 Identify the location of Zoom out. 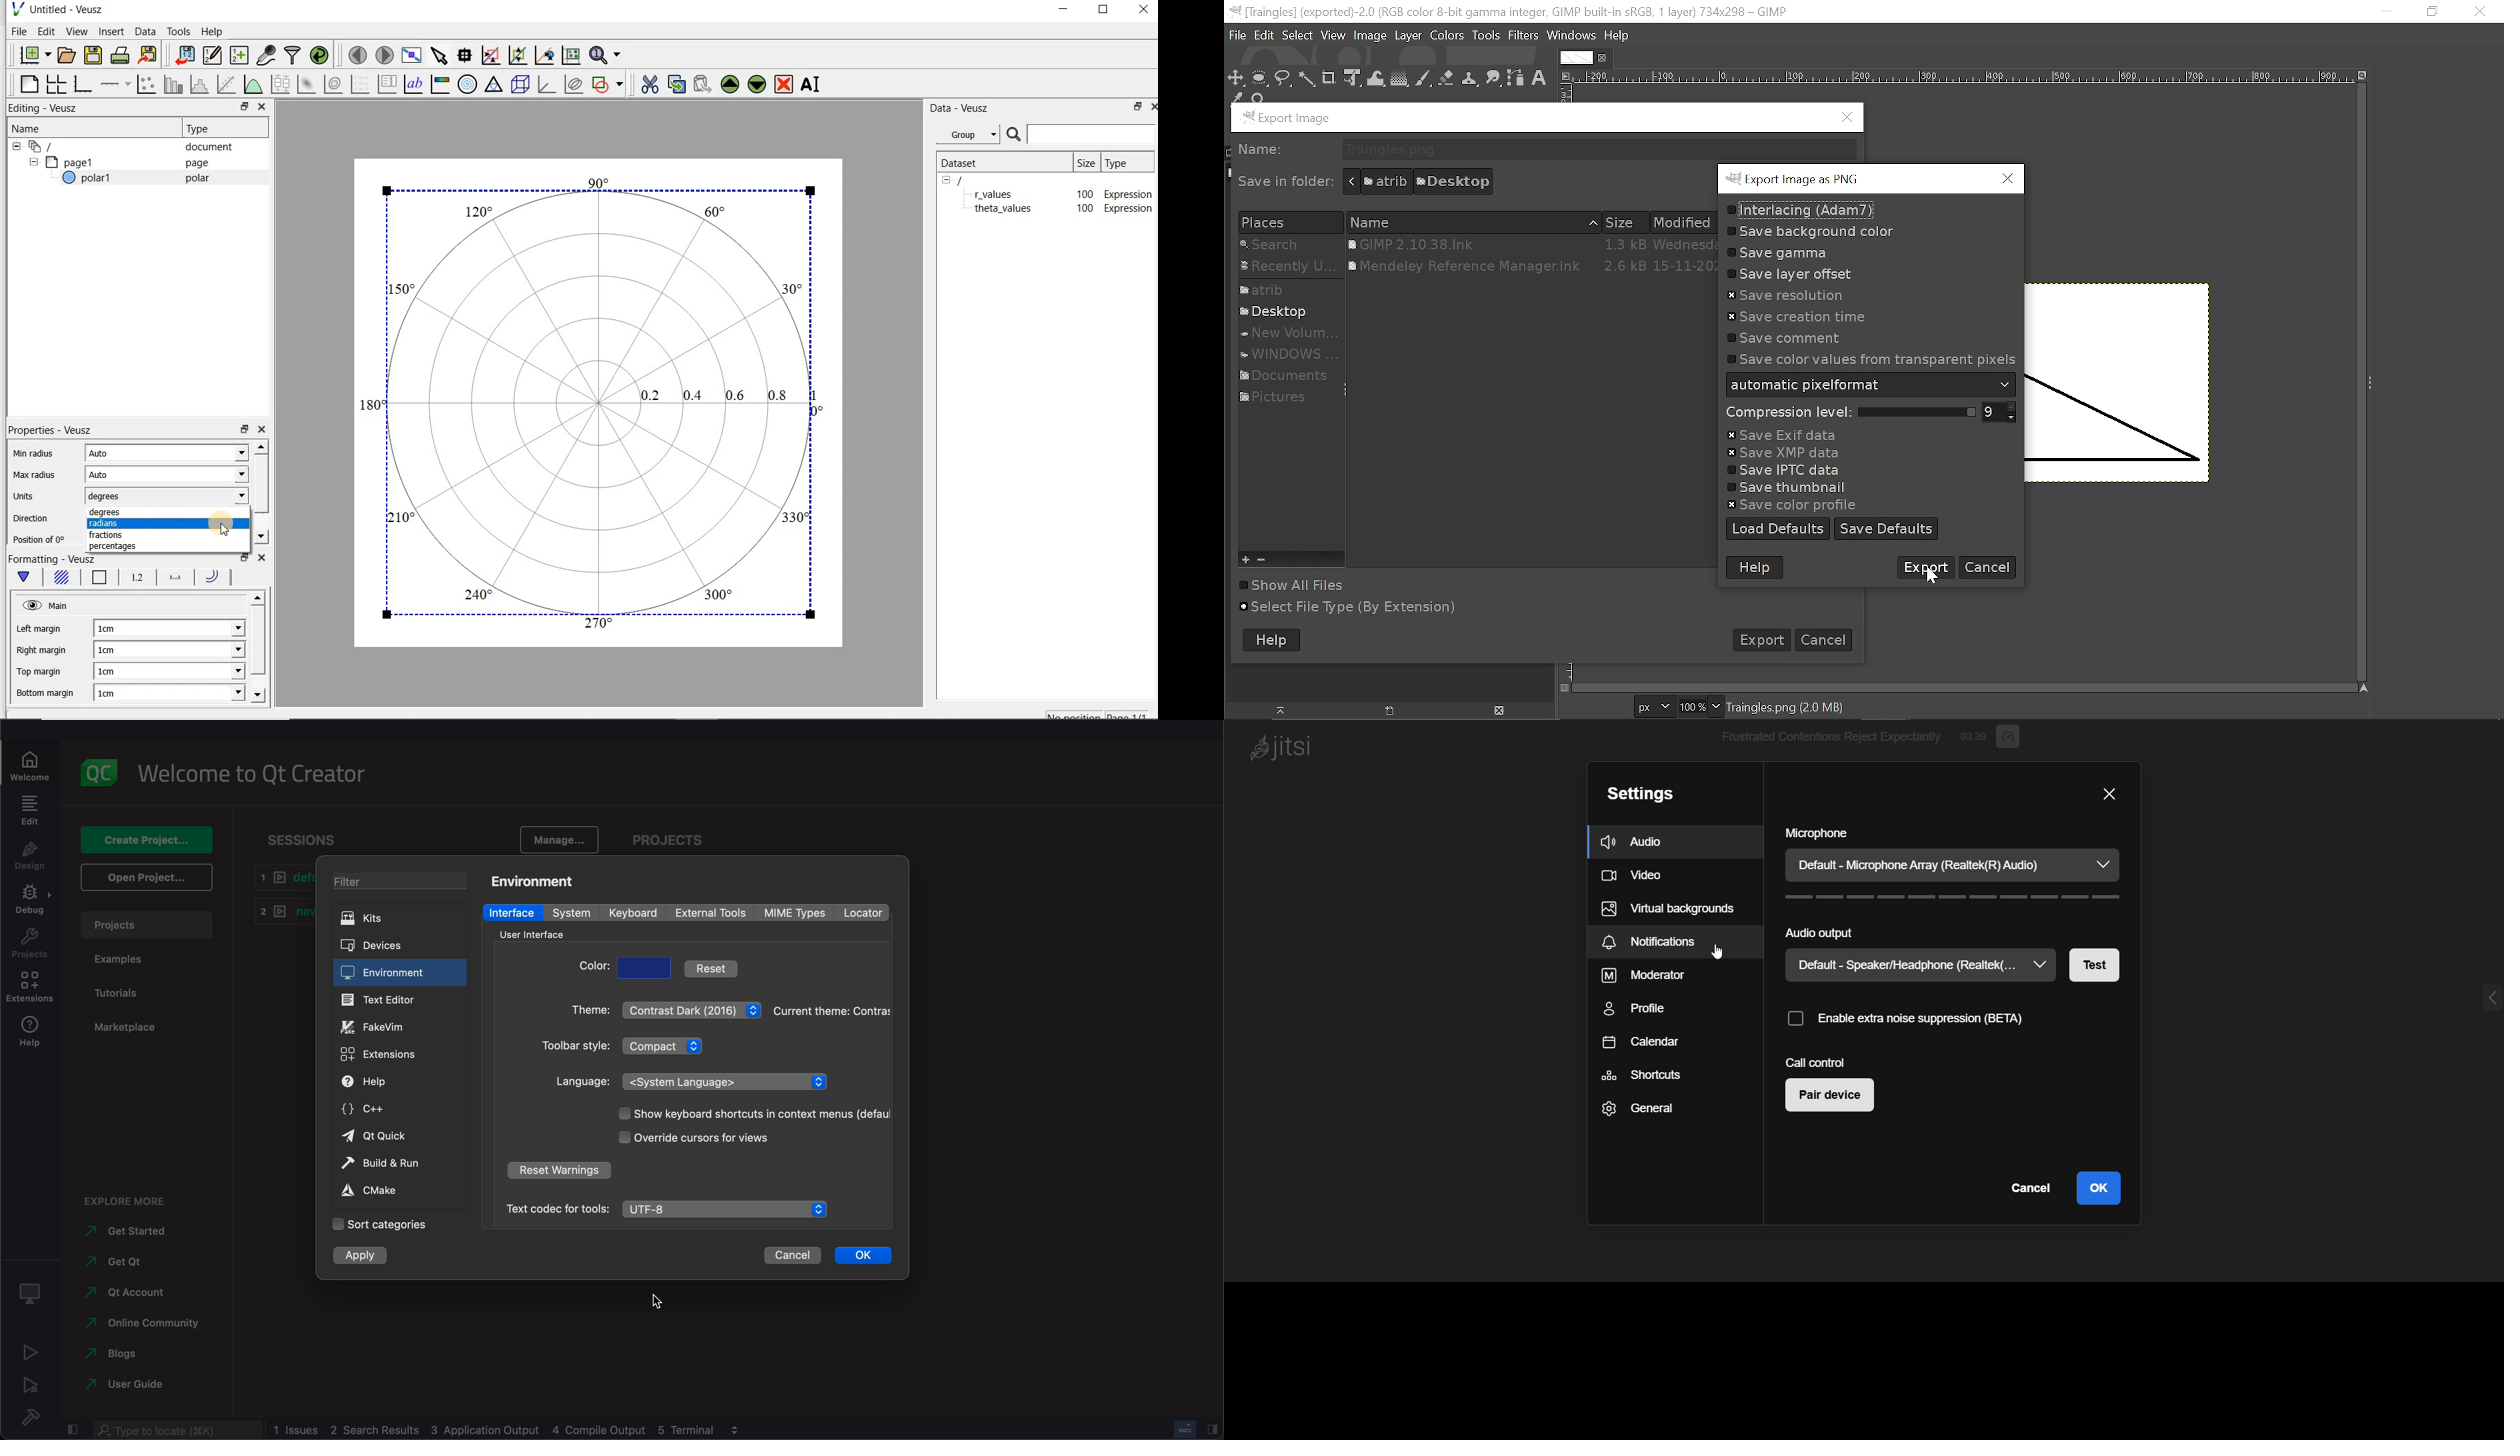
(1265, 559).